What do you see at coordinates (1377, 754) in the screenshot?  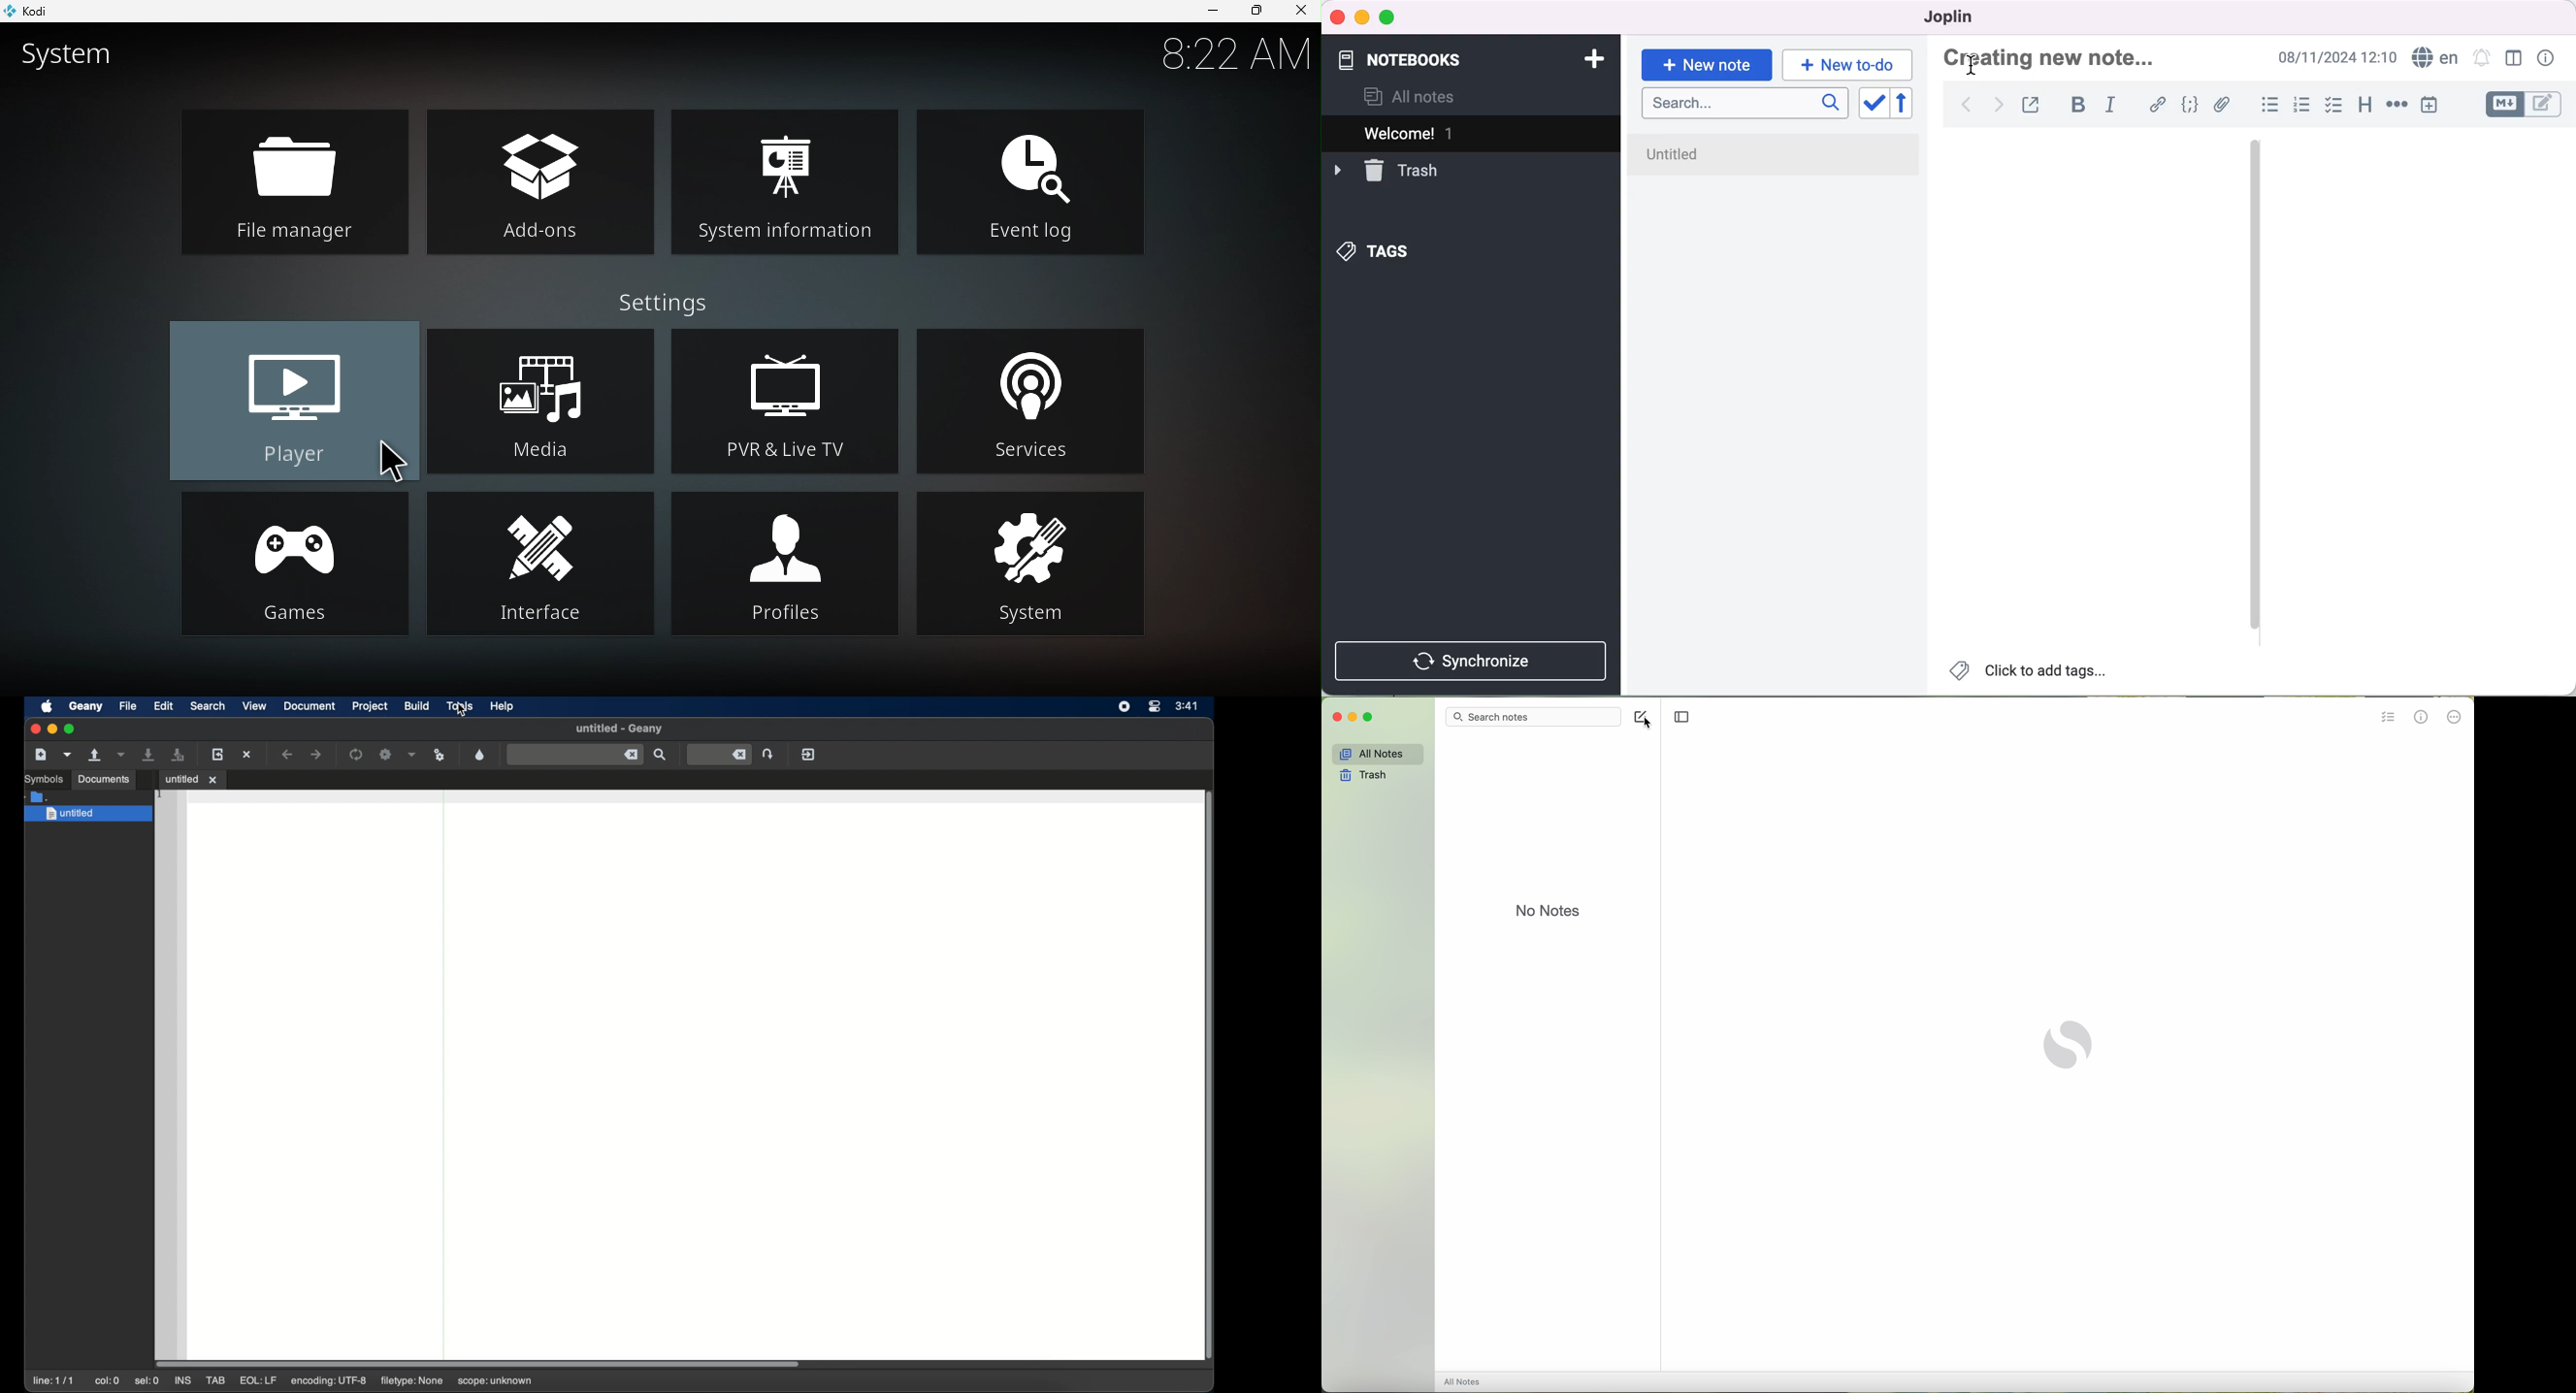 I see `all notes` at bounding box center [1377, 754].